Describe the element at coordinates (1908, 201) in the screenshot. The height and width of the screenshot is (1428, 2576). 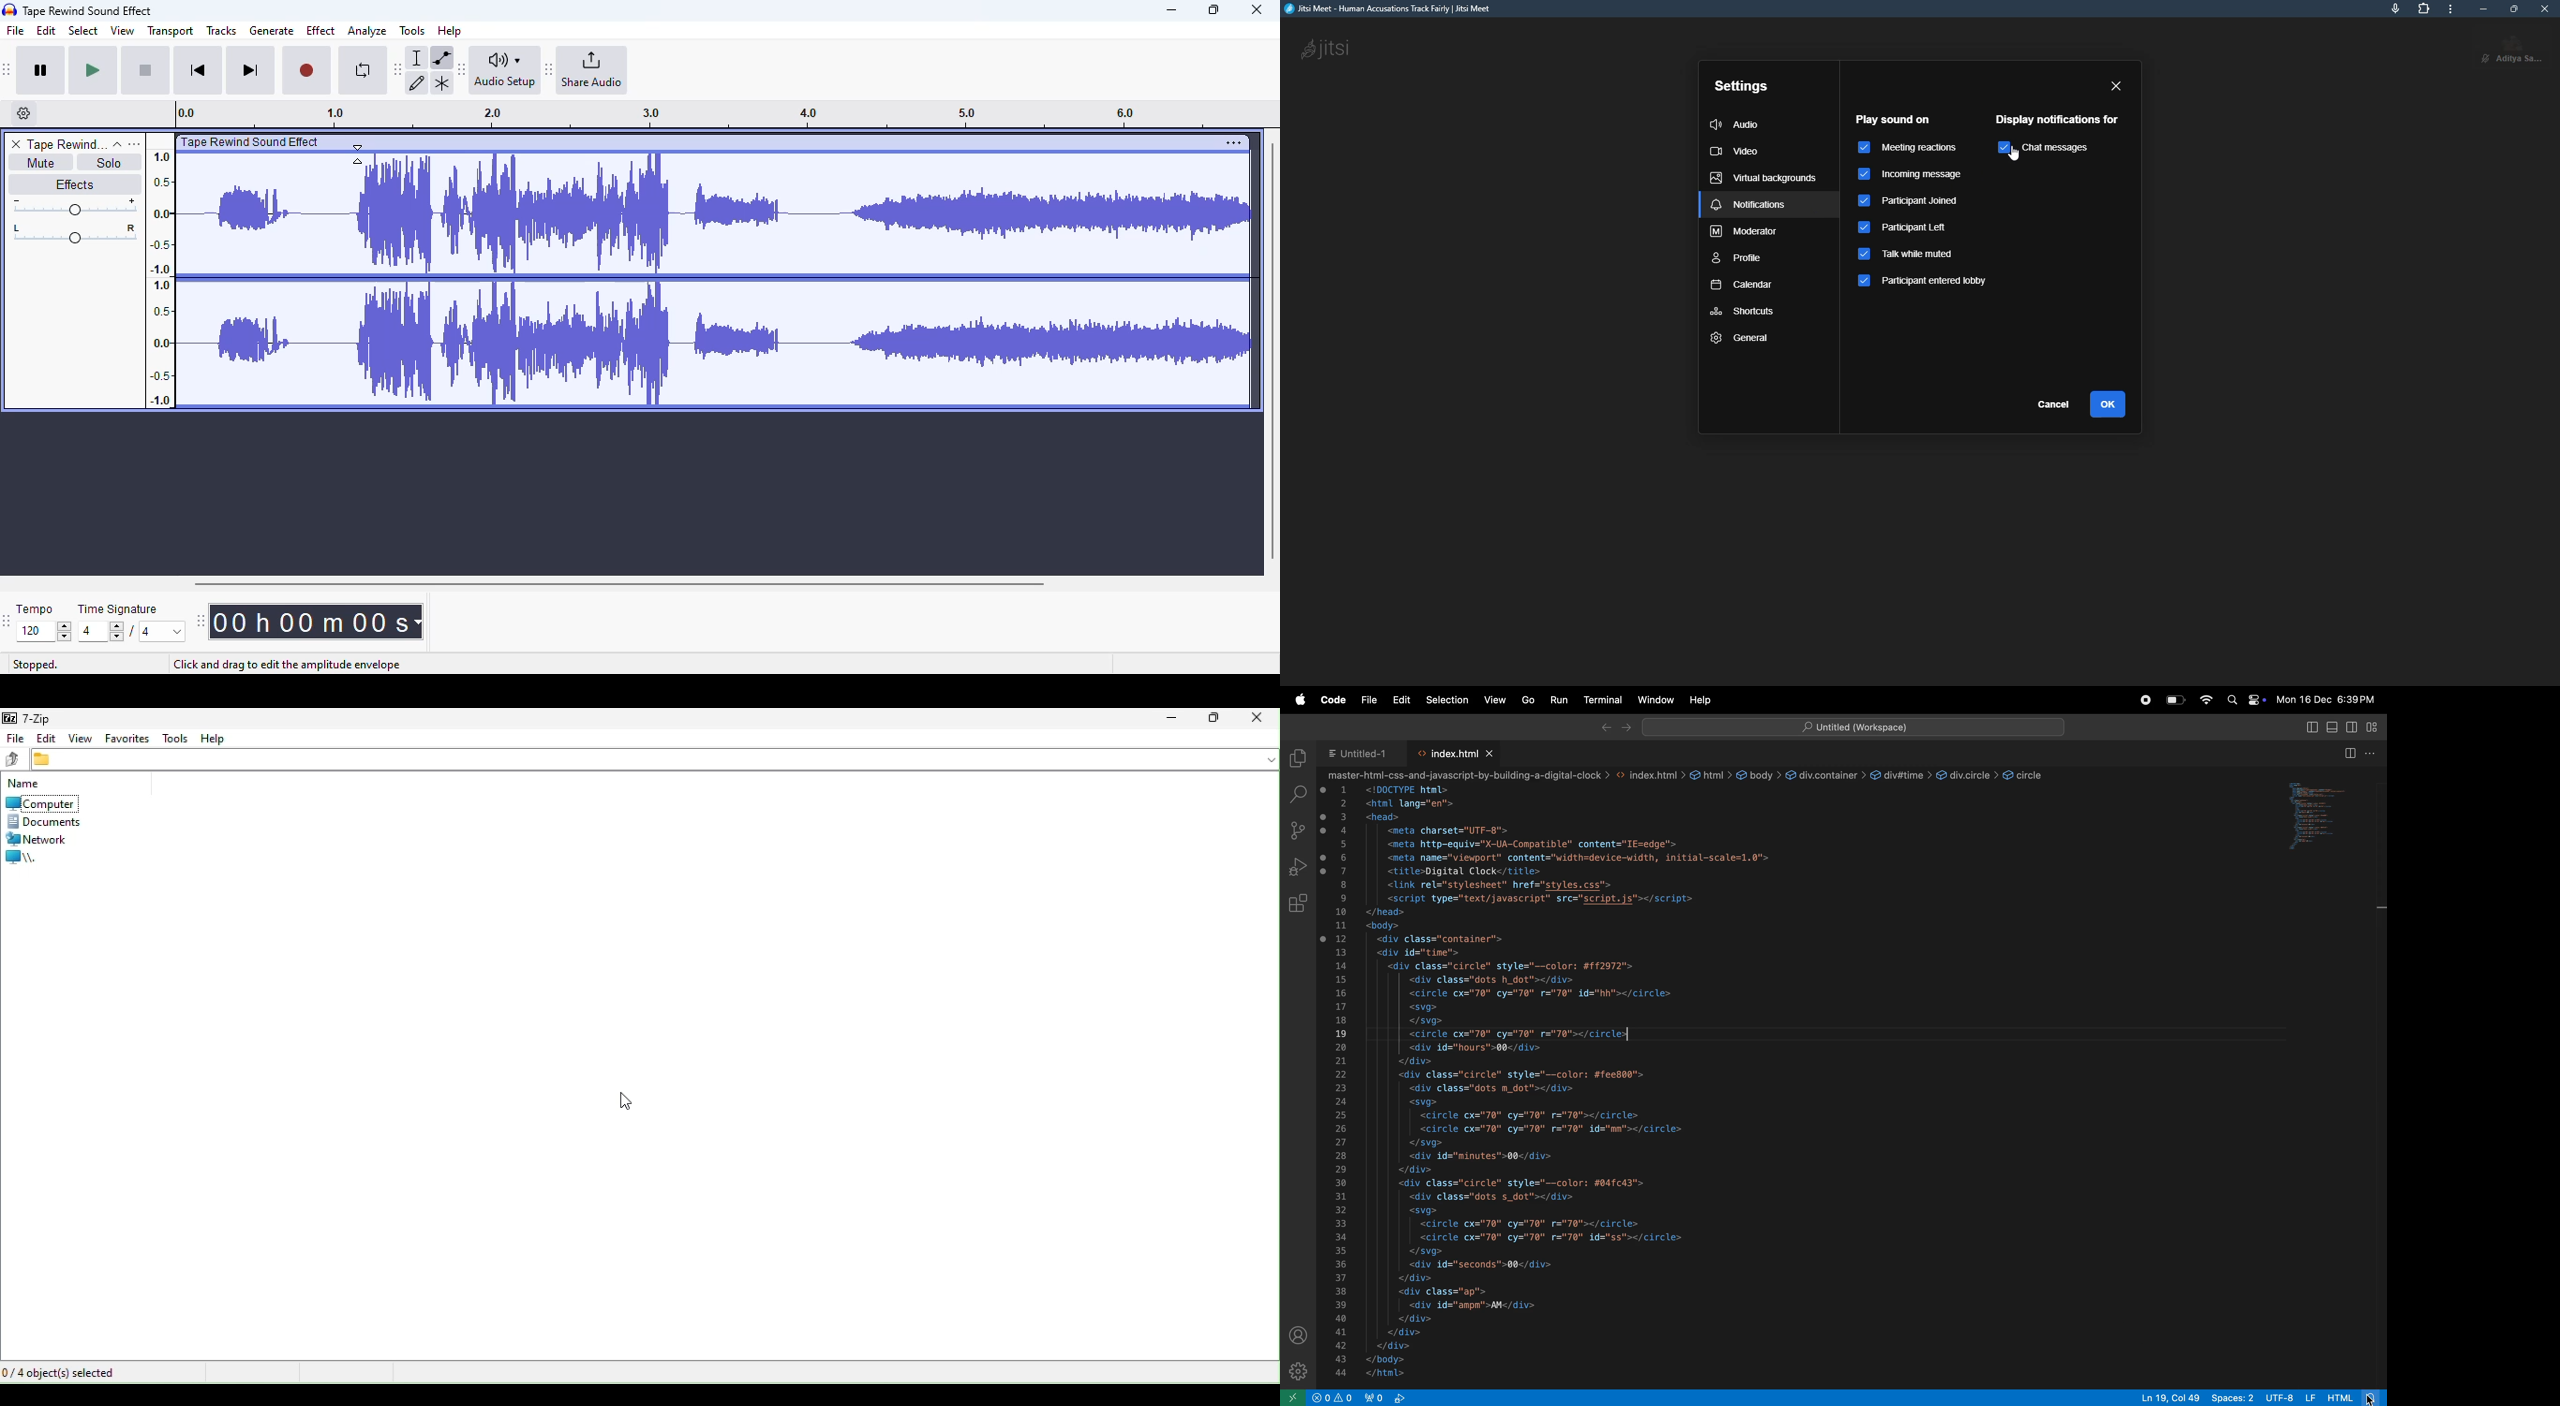
I see `participant joined` at that location.